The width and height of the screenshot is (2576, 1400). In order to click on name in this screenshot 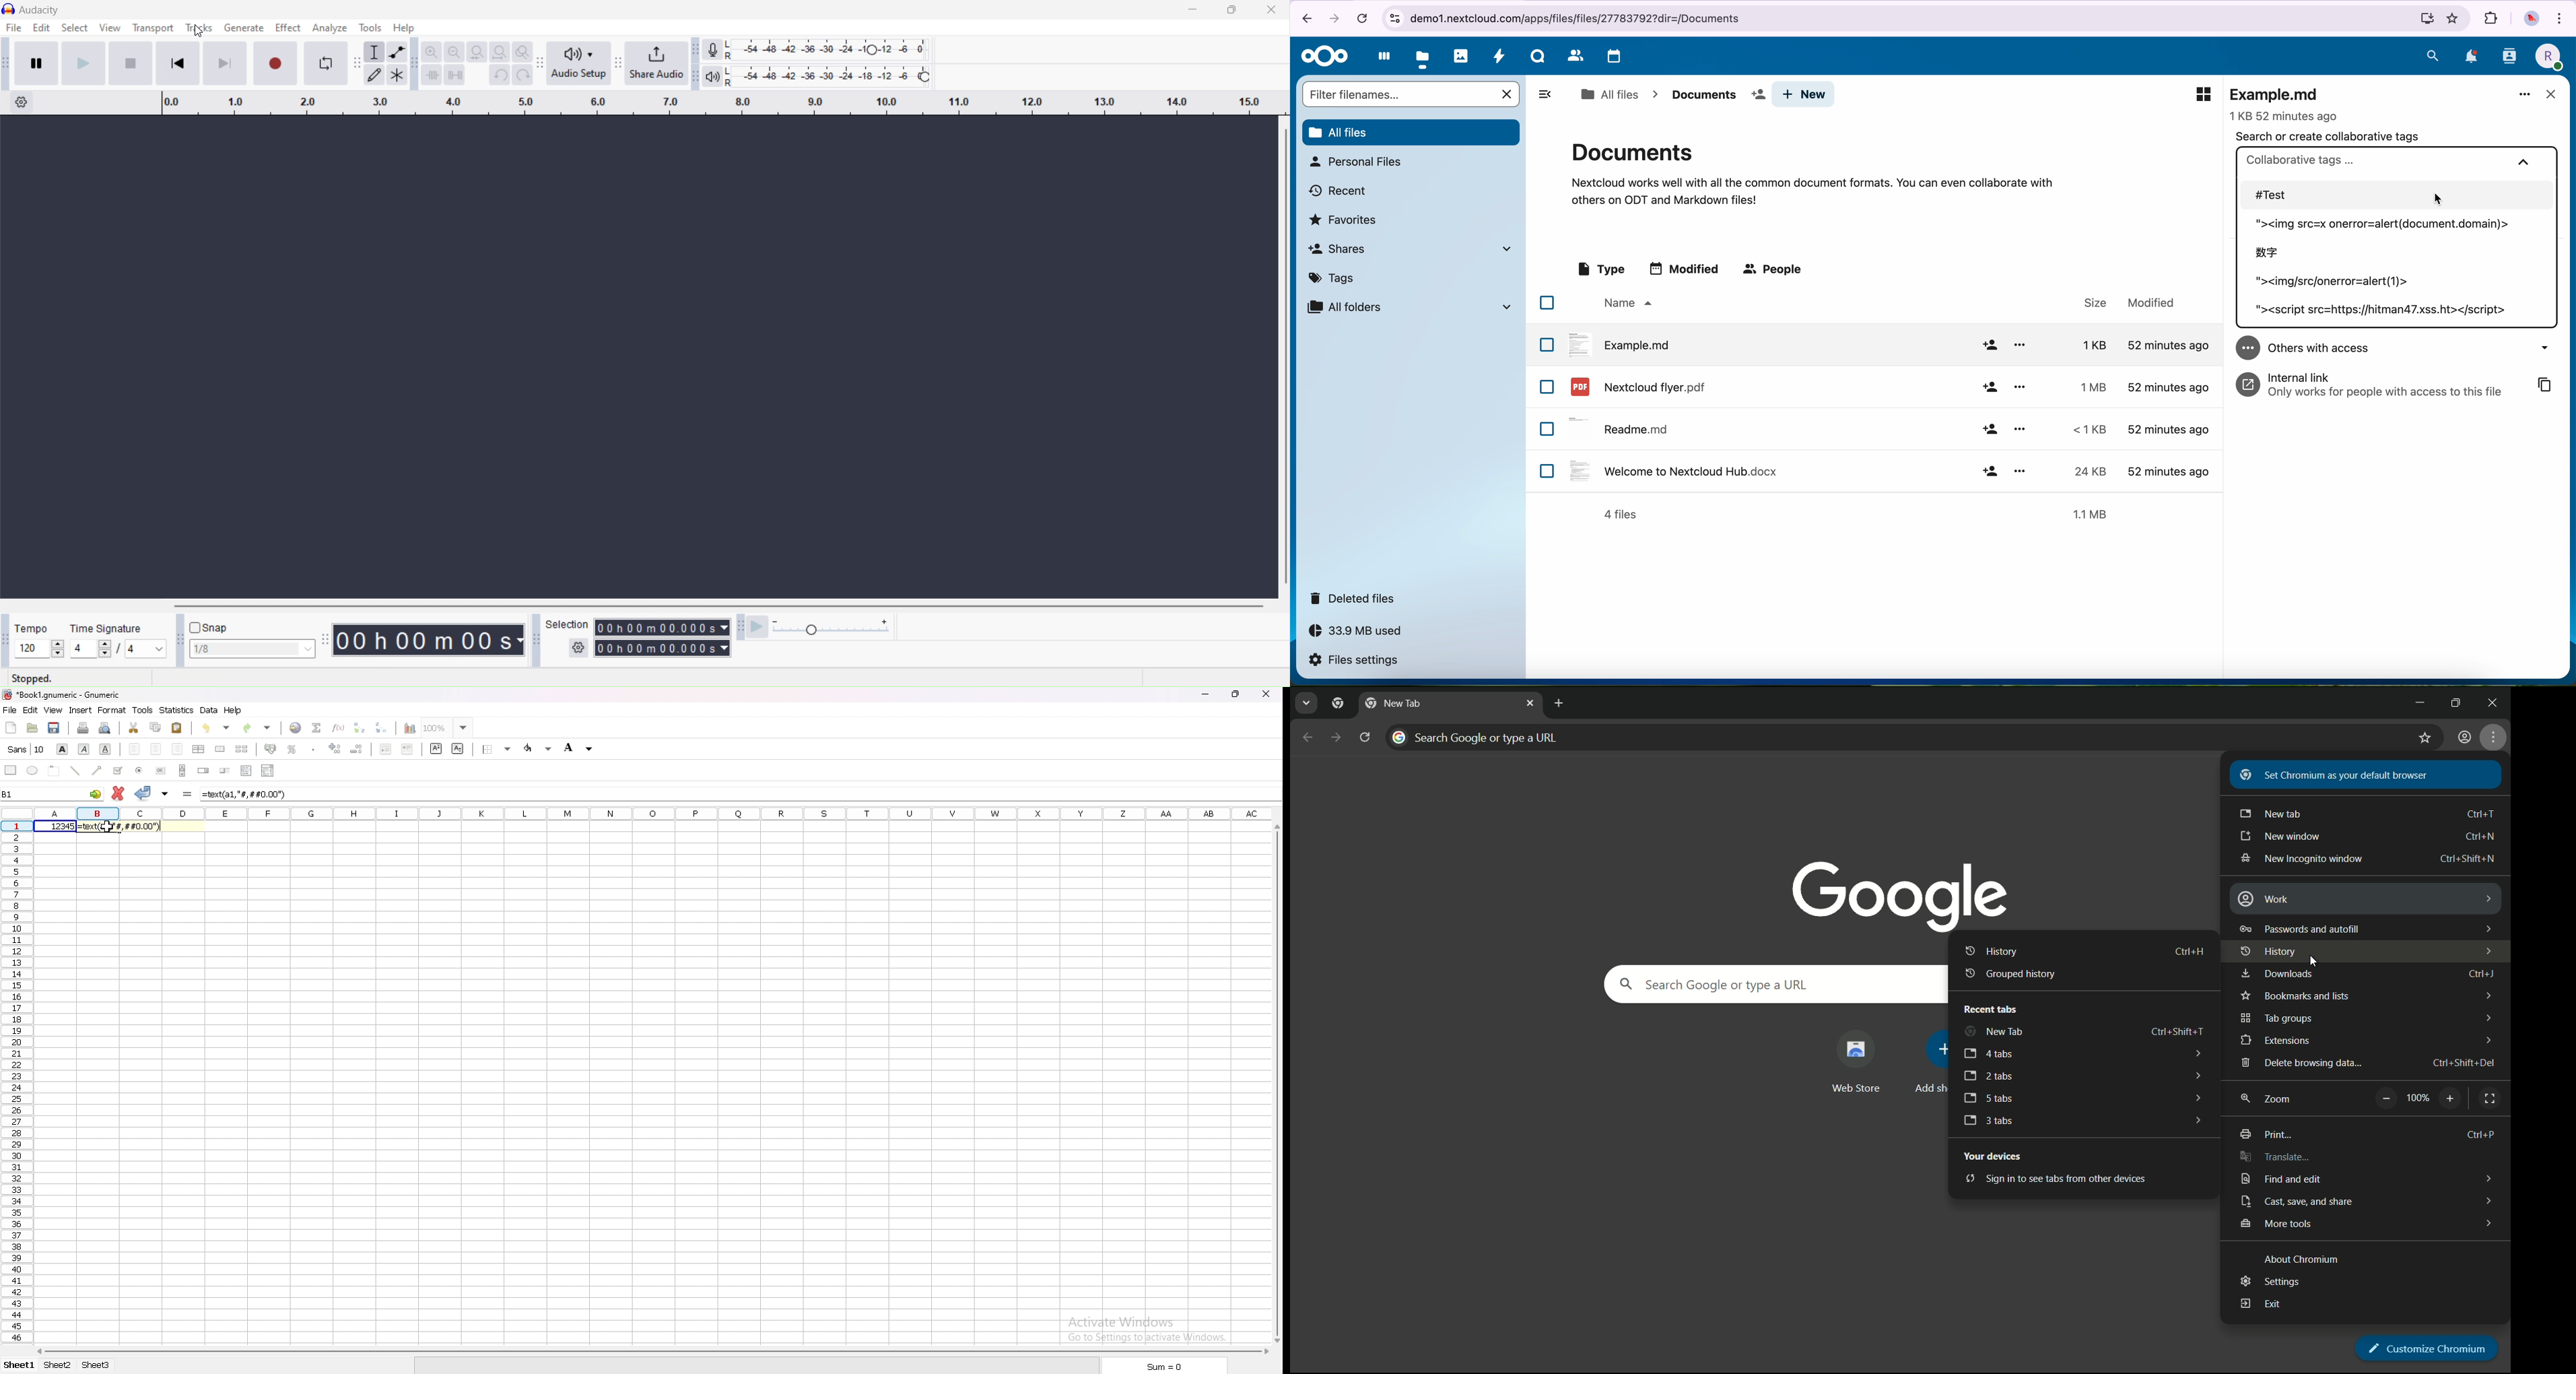, I will do `click(1626, 304)`.